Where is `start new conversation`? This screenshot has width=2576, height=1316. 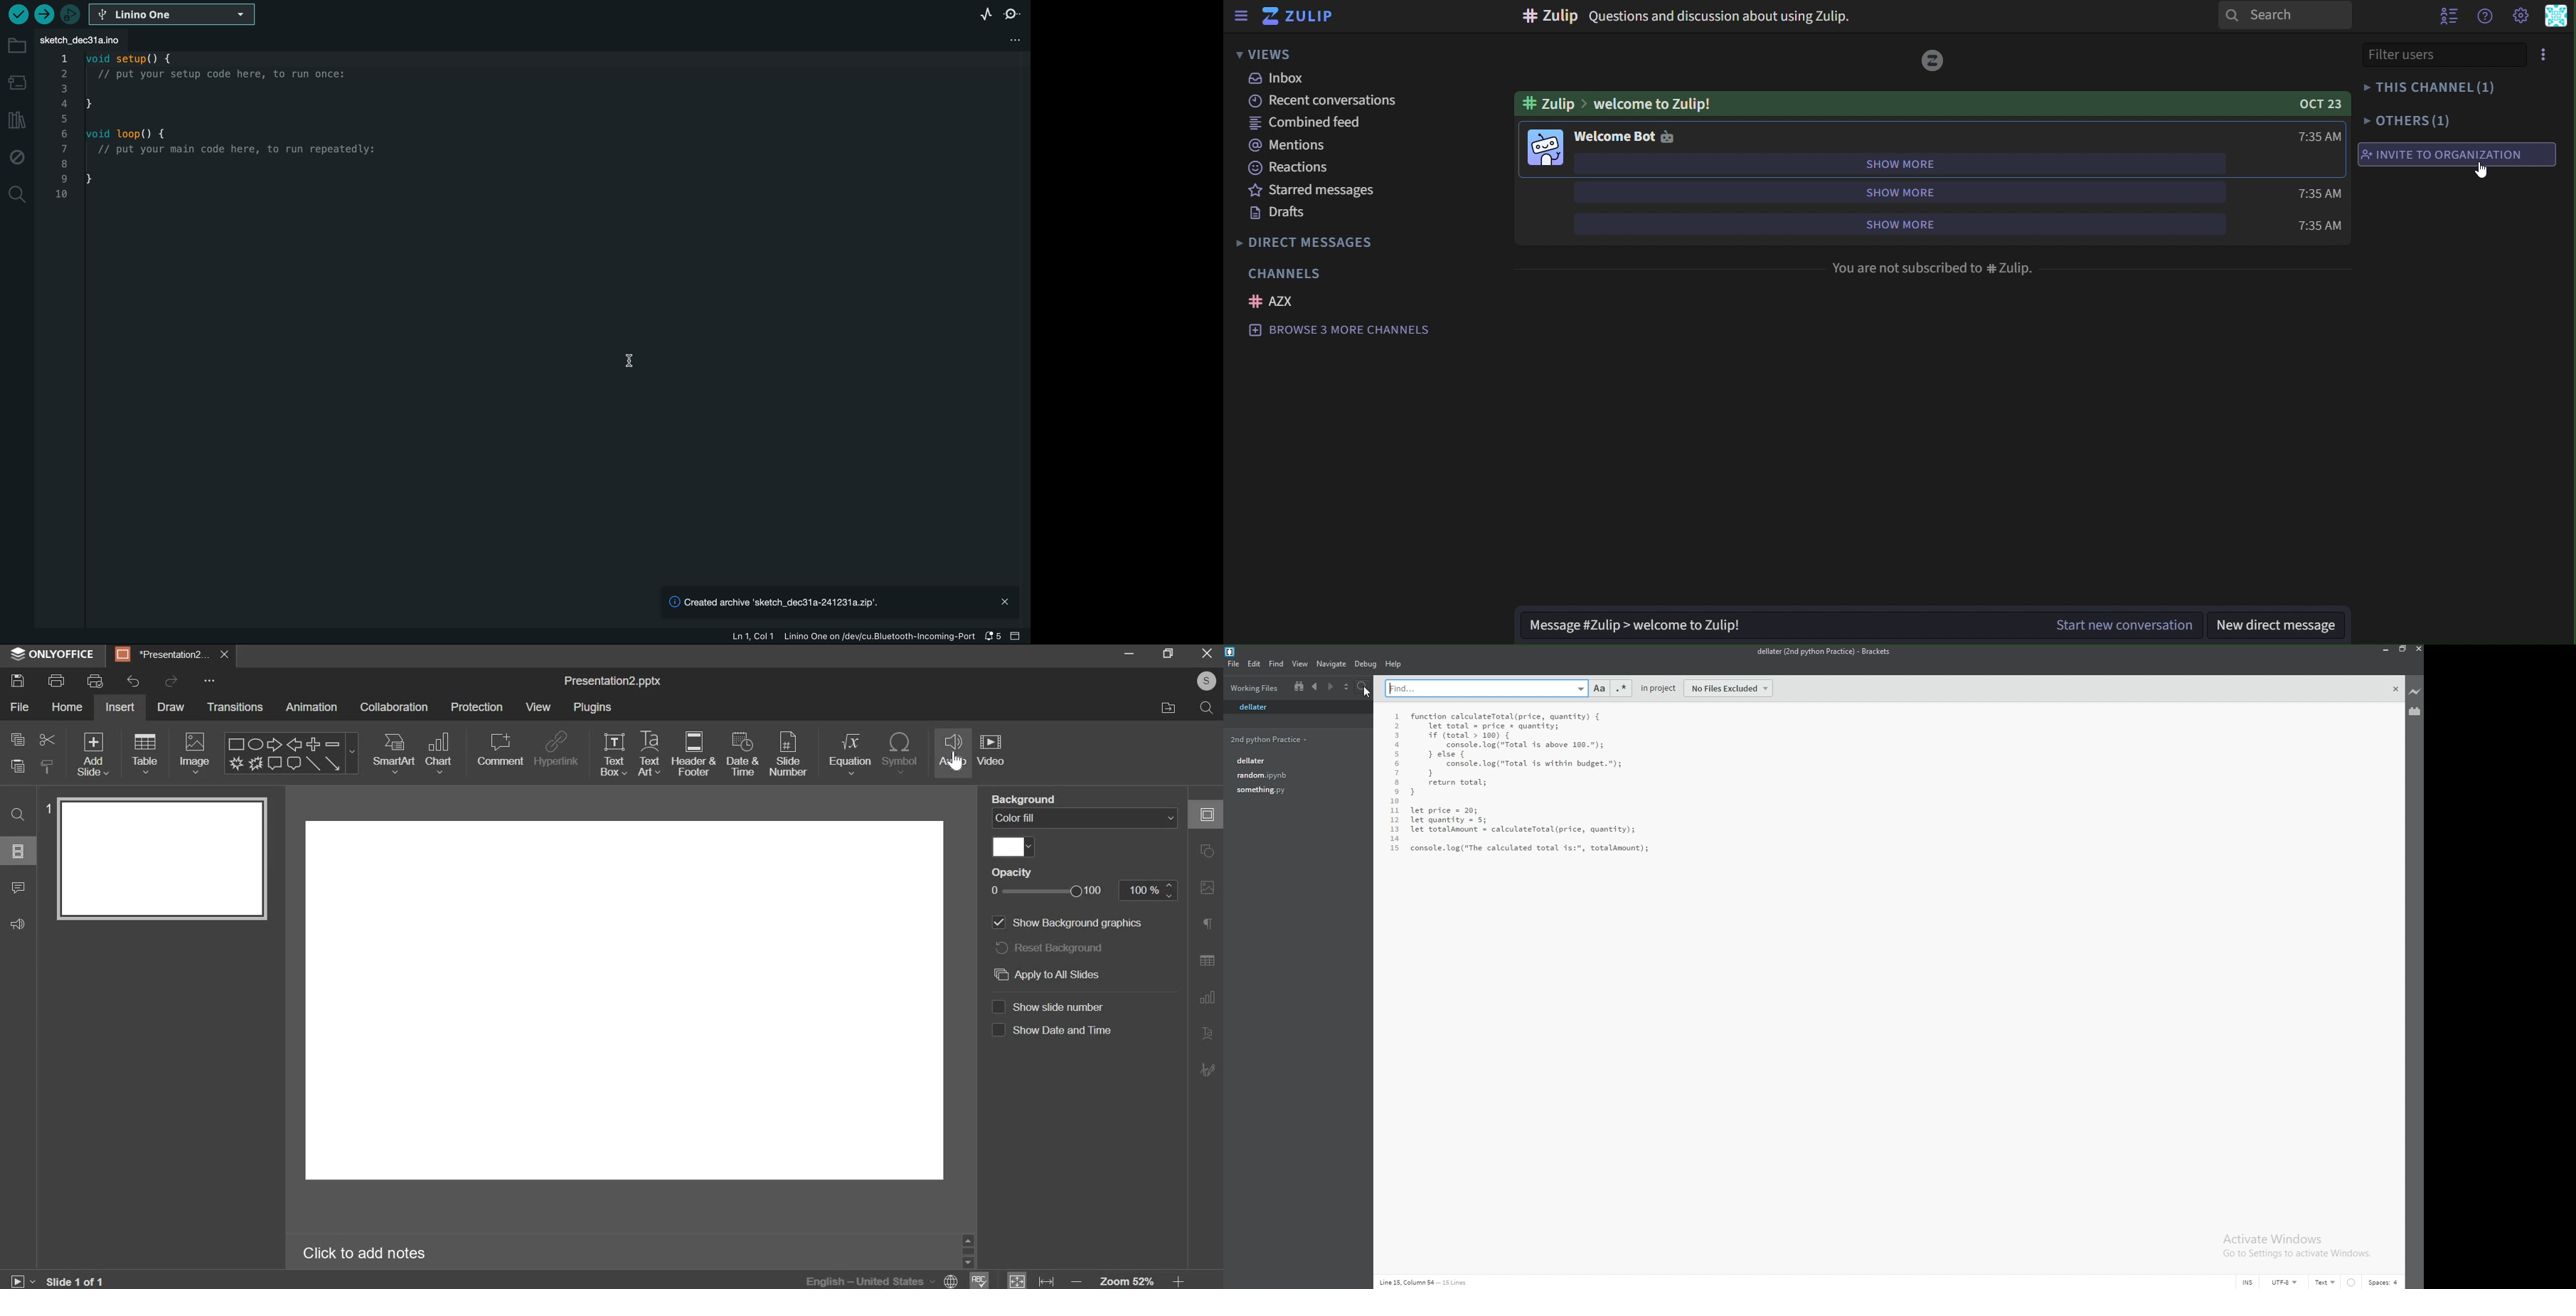 start new conversation is located at coordinates (1861, 626).